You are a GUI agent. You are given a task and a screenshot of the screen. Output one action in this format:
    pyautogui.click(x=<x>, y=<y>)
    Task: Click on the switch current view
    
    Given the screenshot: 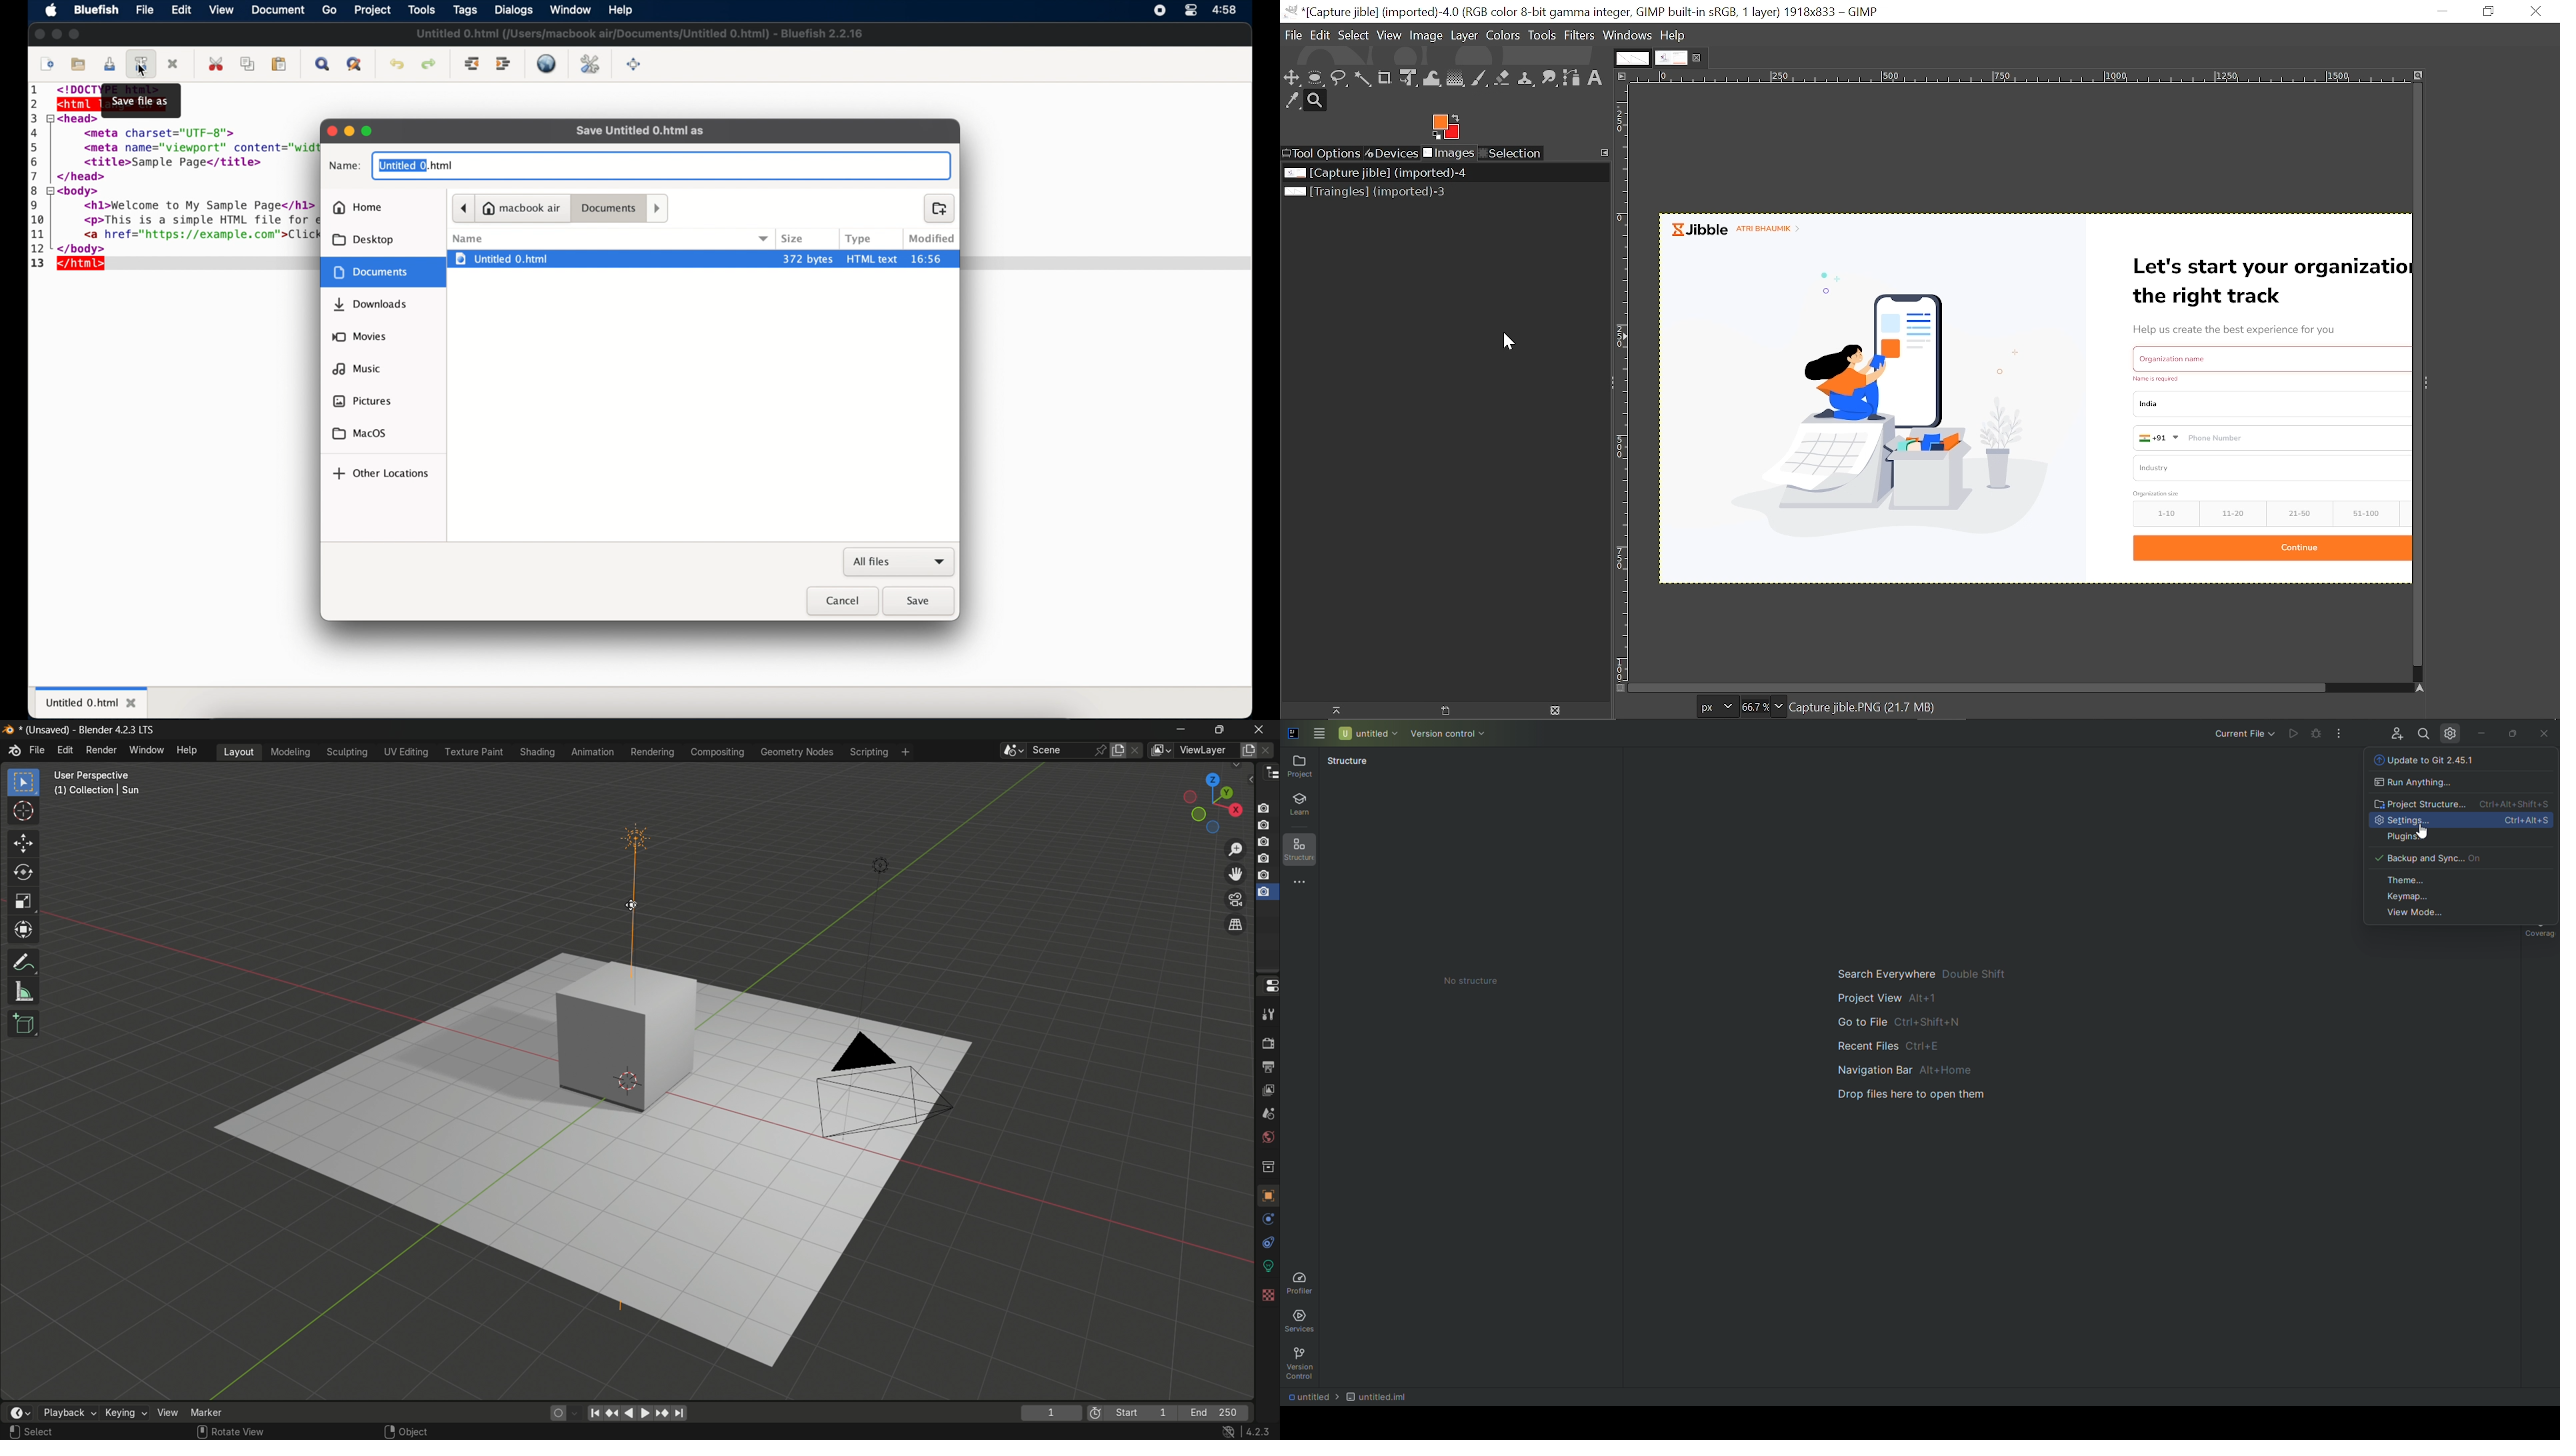 What is the action you would take?
    pyautogui.click(x=1237, y=925)
    